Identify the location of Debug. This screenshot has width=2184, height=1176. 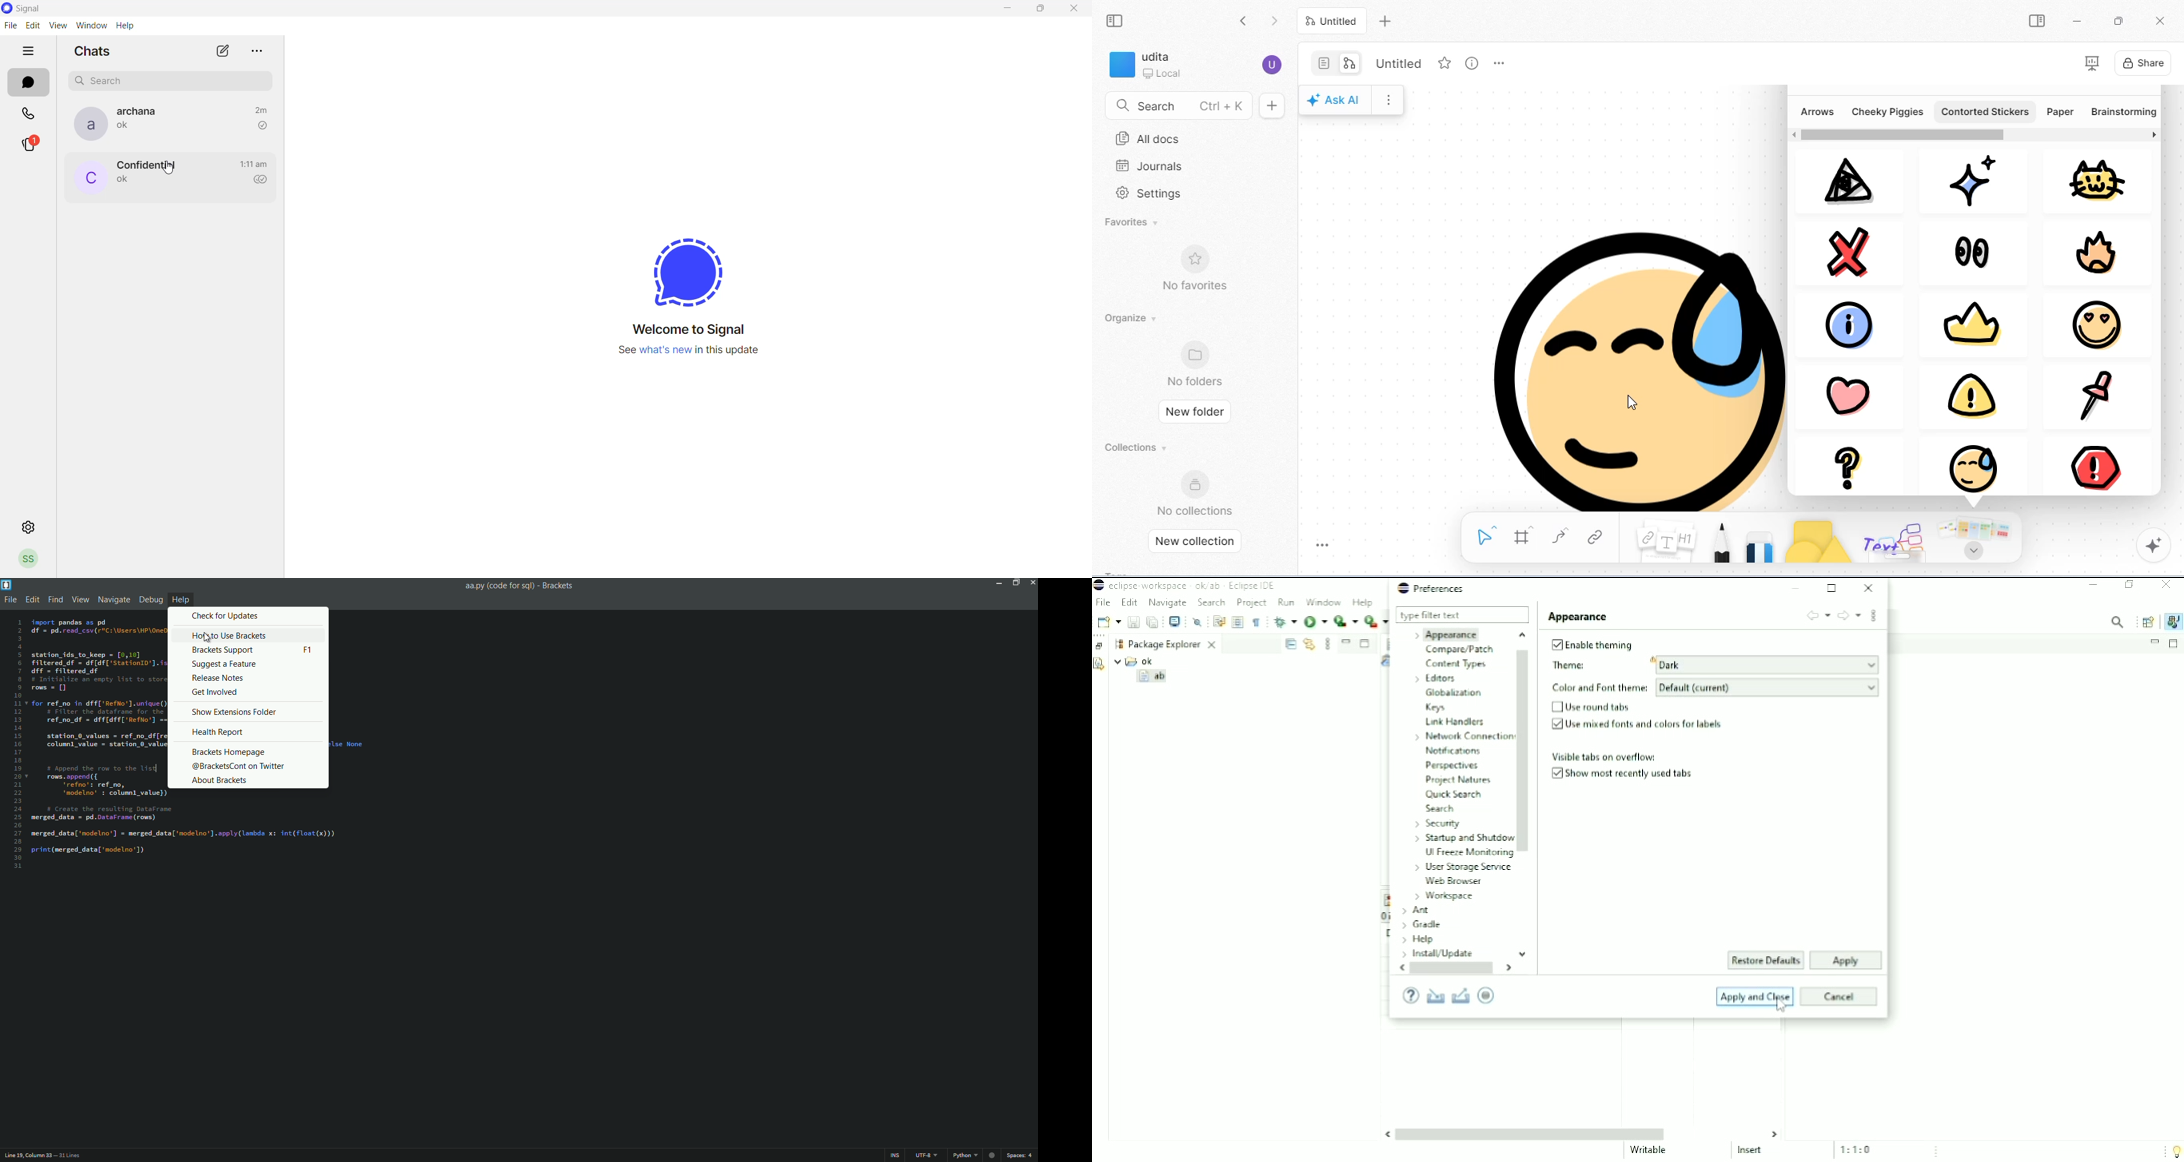
(1284, 621).